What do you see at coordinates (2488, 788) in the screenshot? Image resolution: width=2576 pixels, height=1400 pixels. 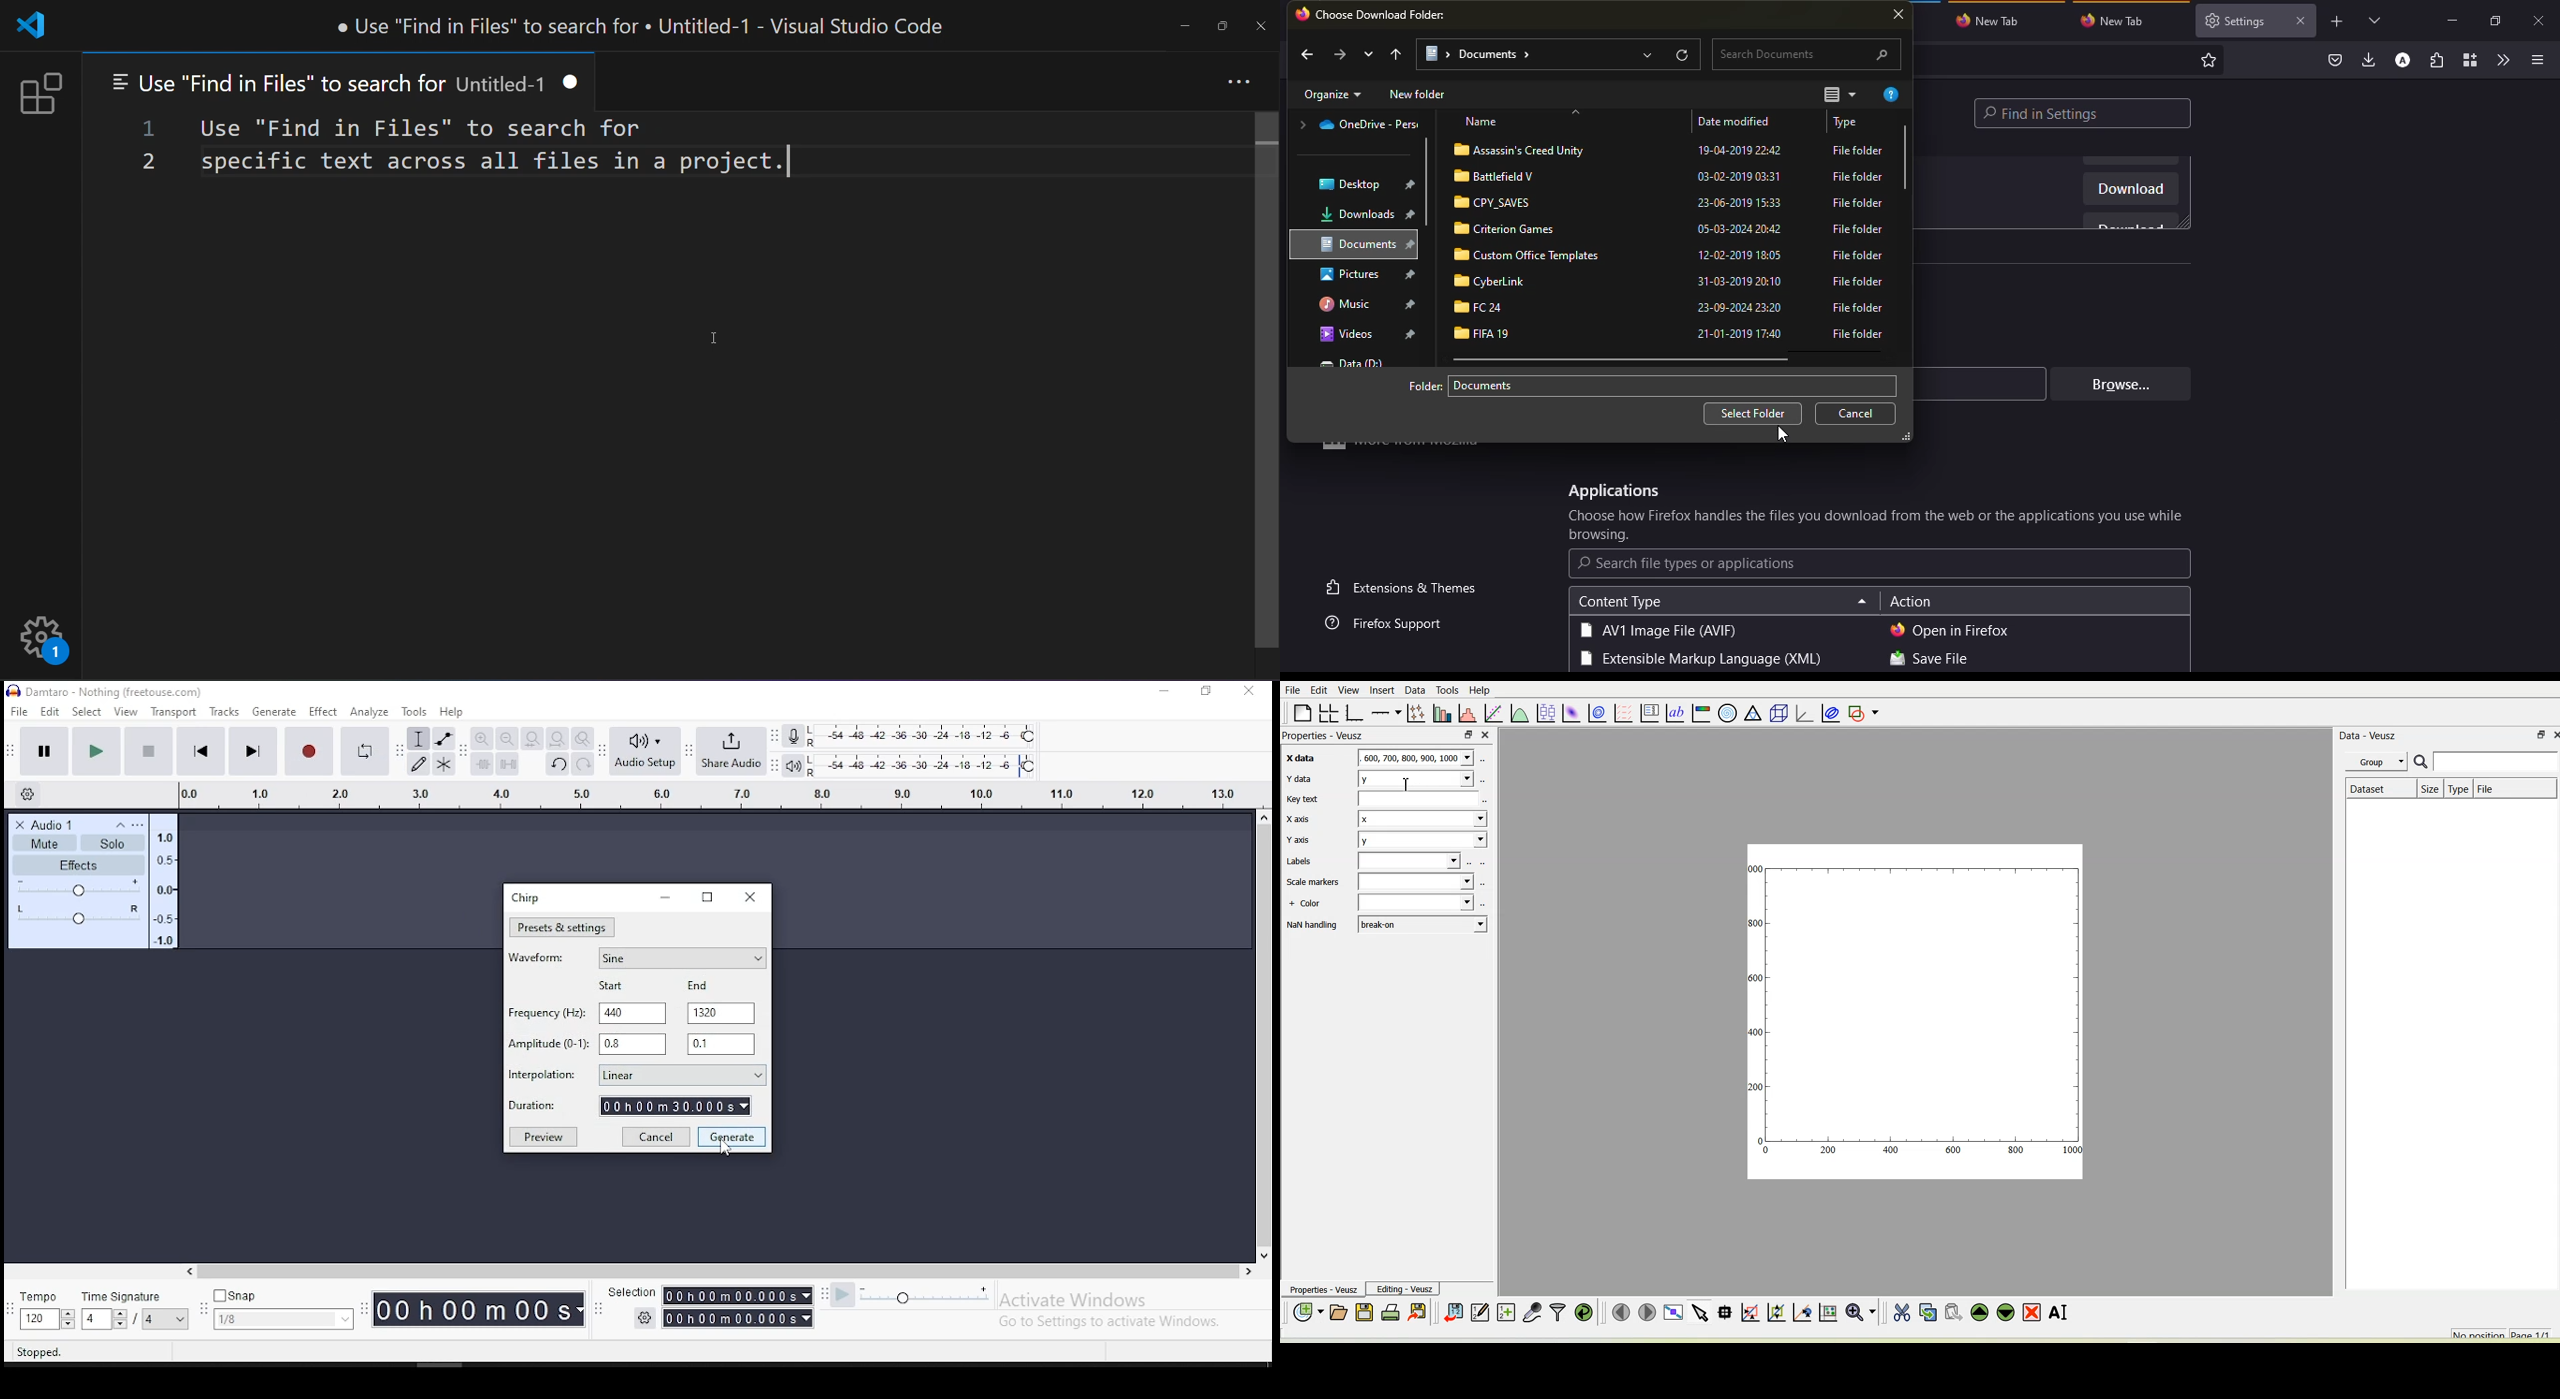 I see `File` at bounding box center [2488, 788].